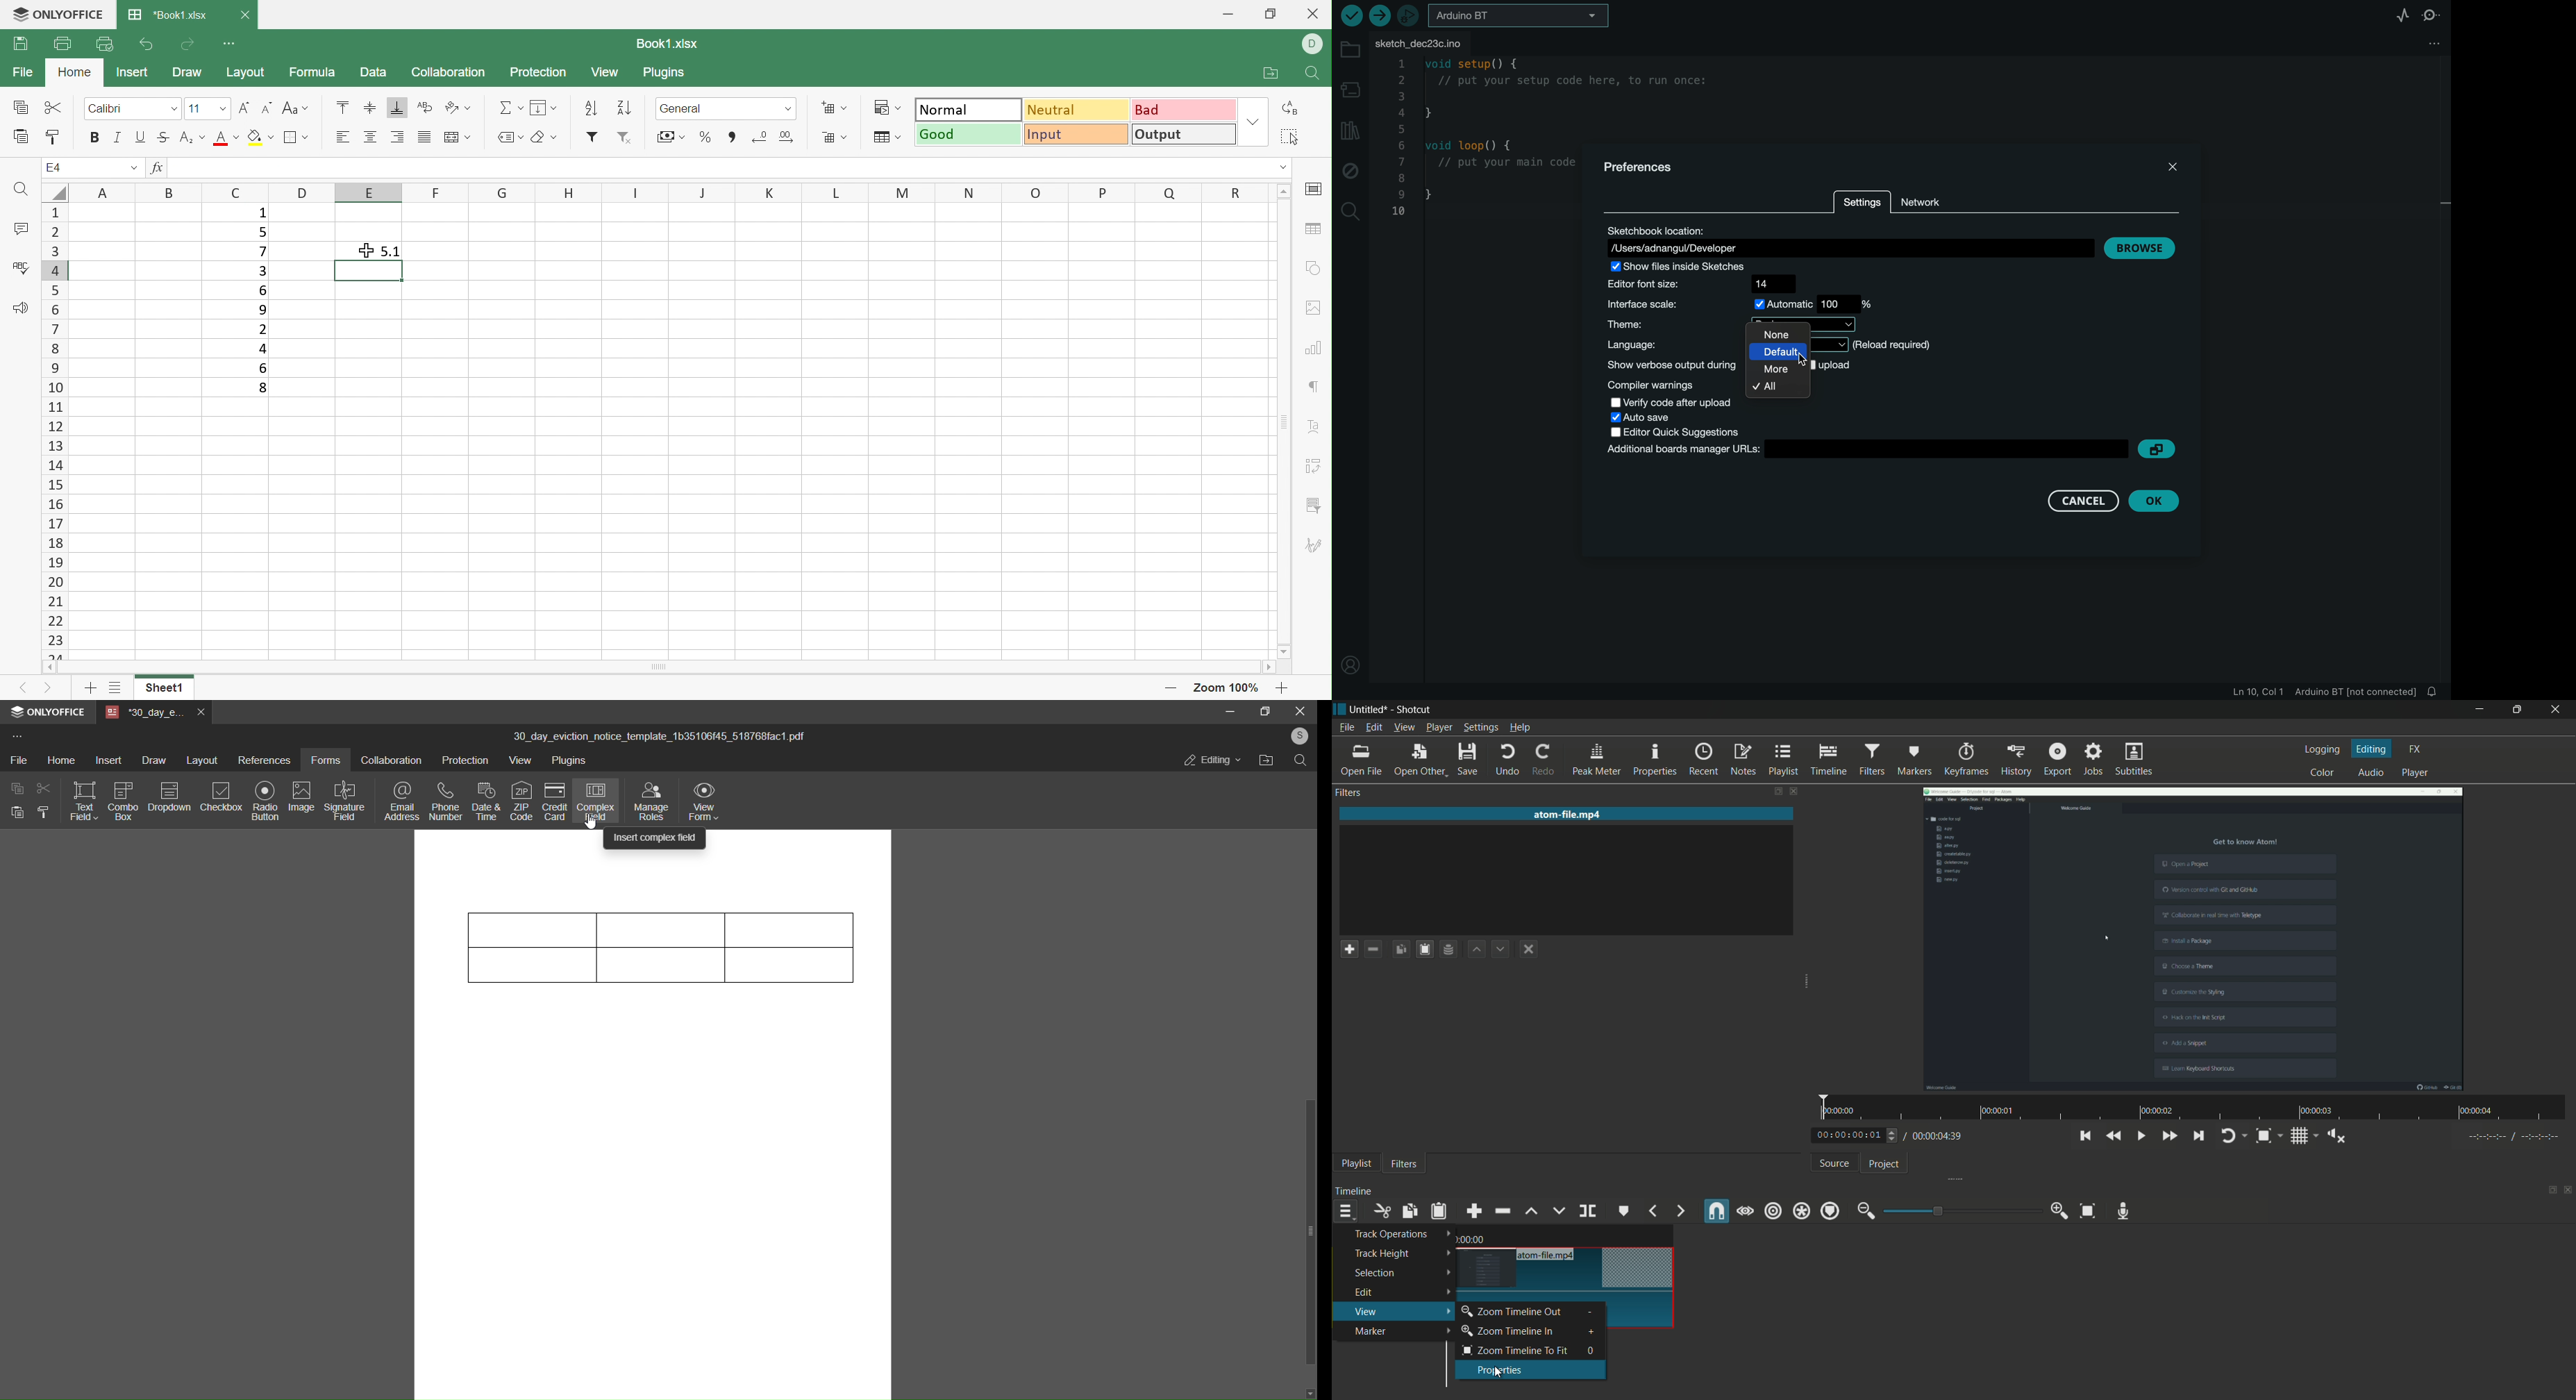  What do you see at coordinates (1228, 687) in the screenshot?
I see `Zoom 100%` at bounding box center [1228, 687].